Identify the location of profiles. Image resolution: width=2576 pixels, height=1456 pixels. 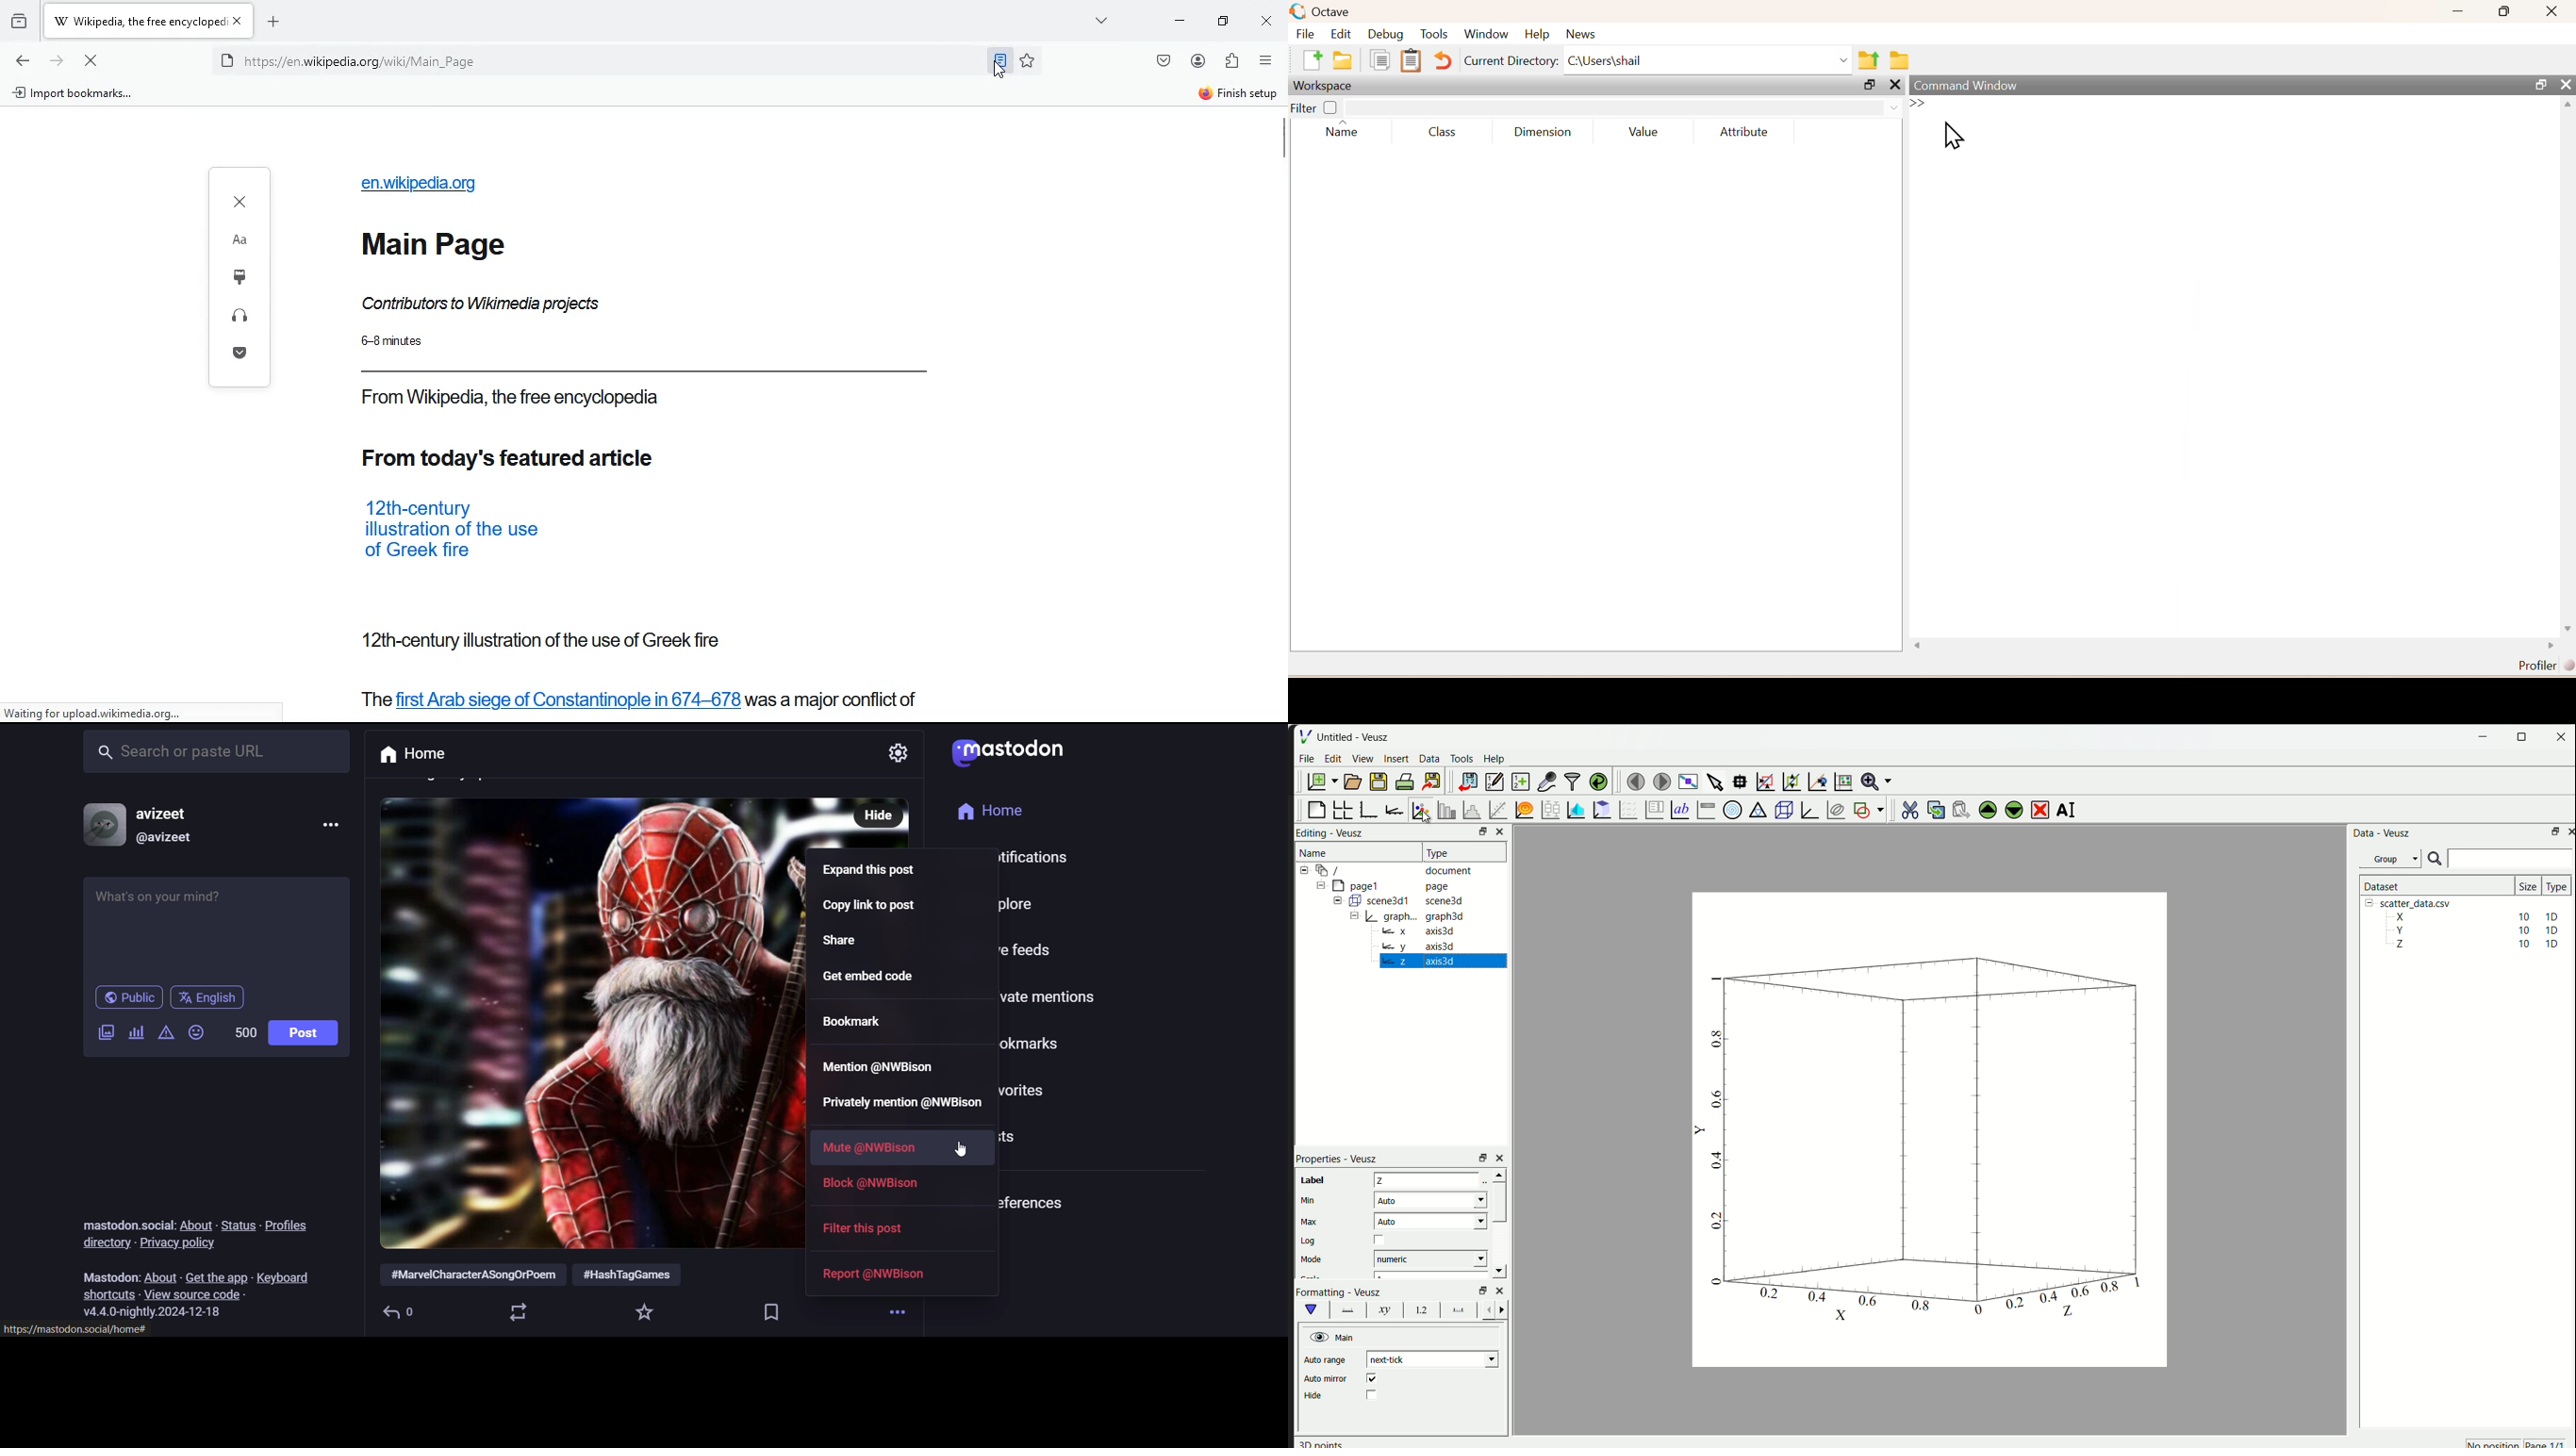
(286, 1227).